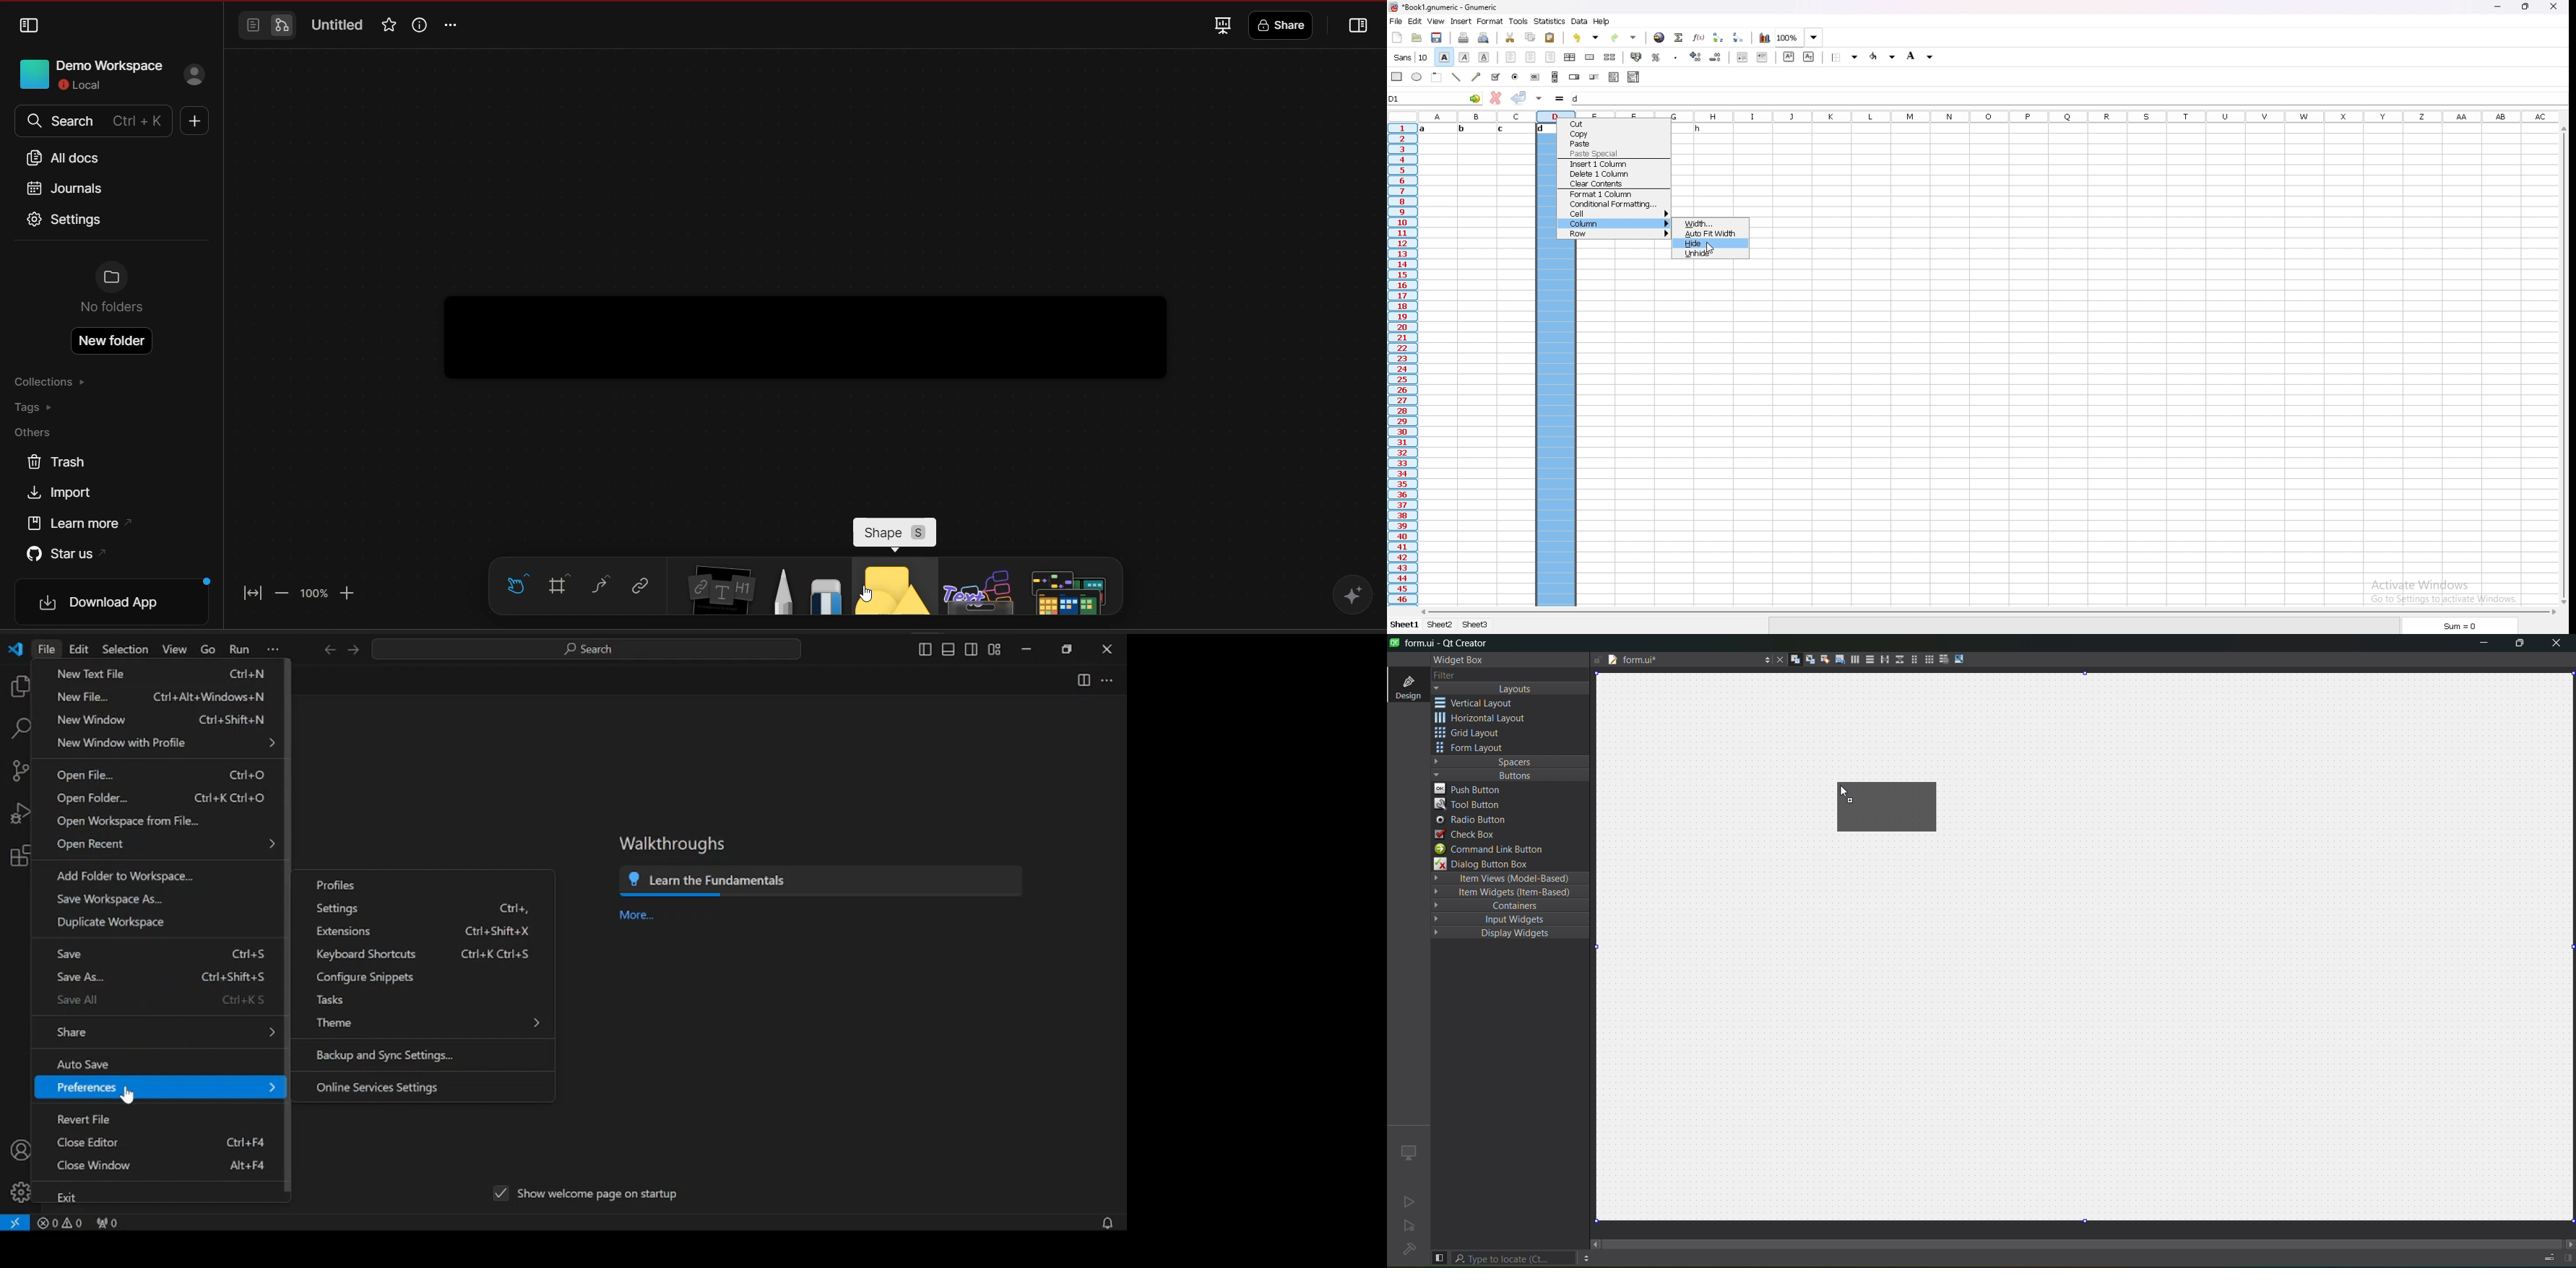 This screenshot has width=2576, height=1288. What do you see at coordinates (1596, 1244) in the screenshot?
I see `move left` at bounding box center [1596, 1244].